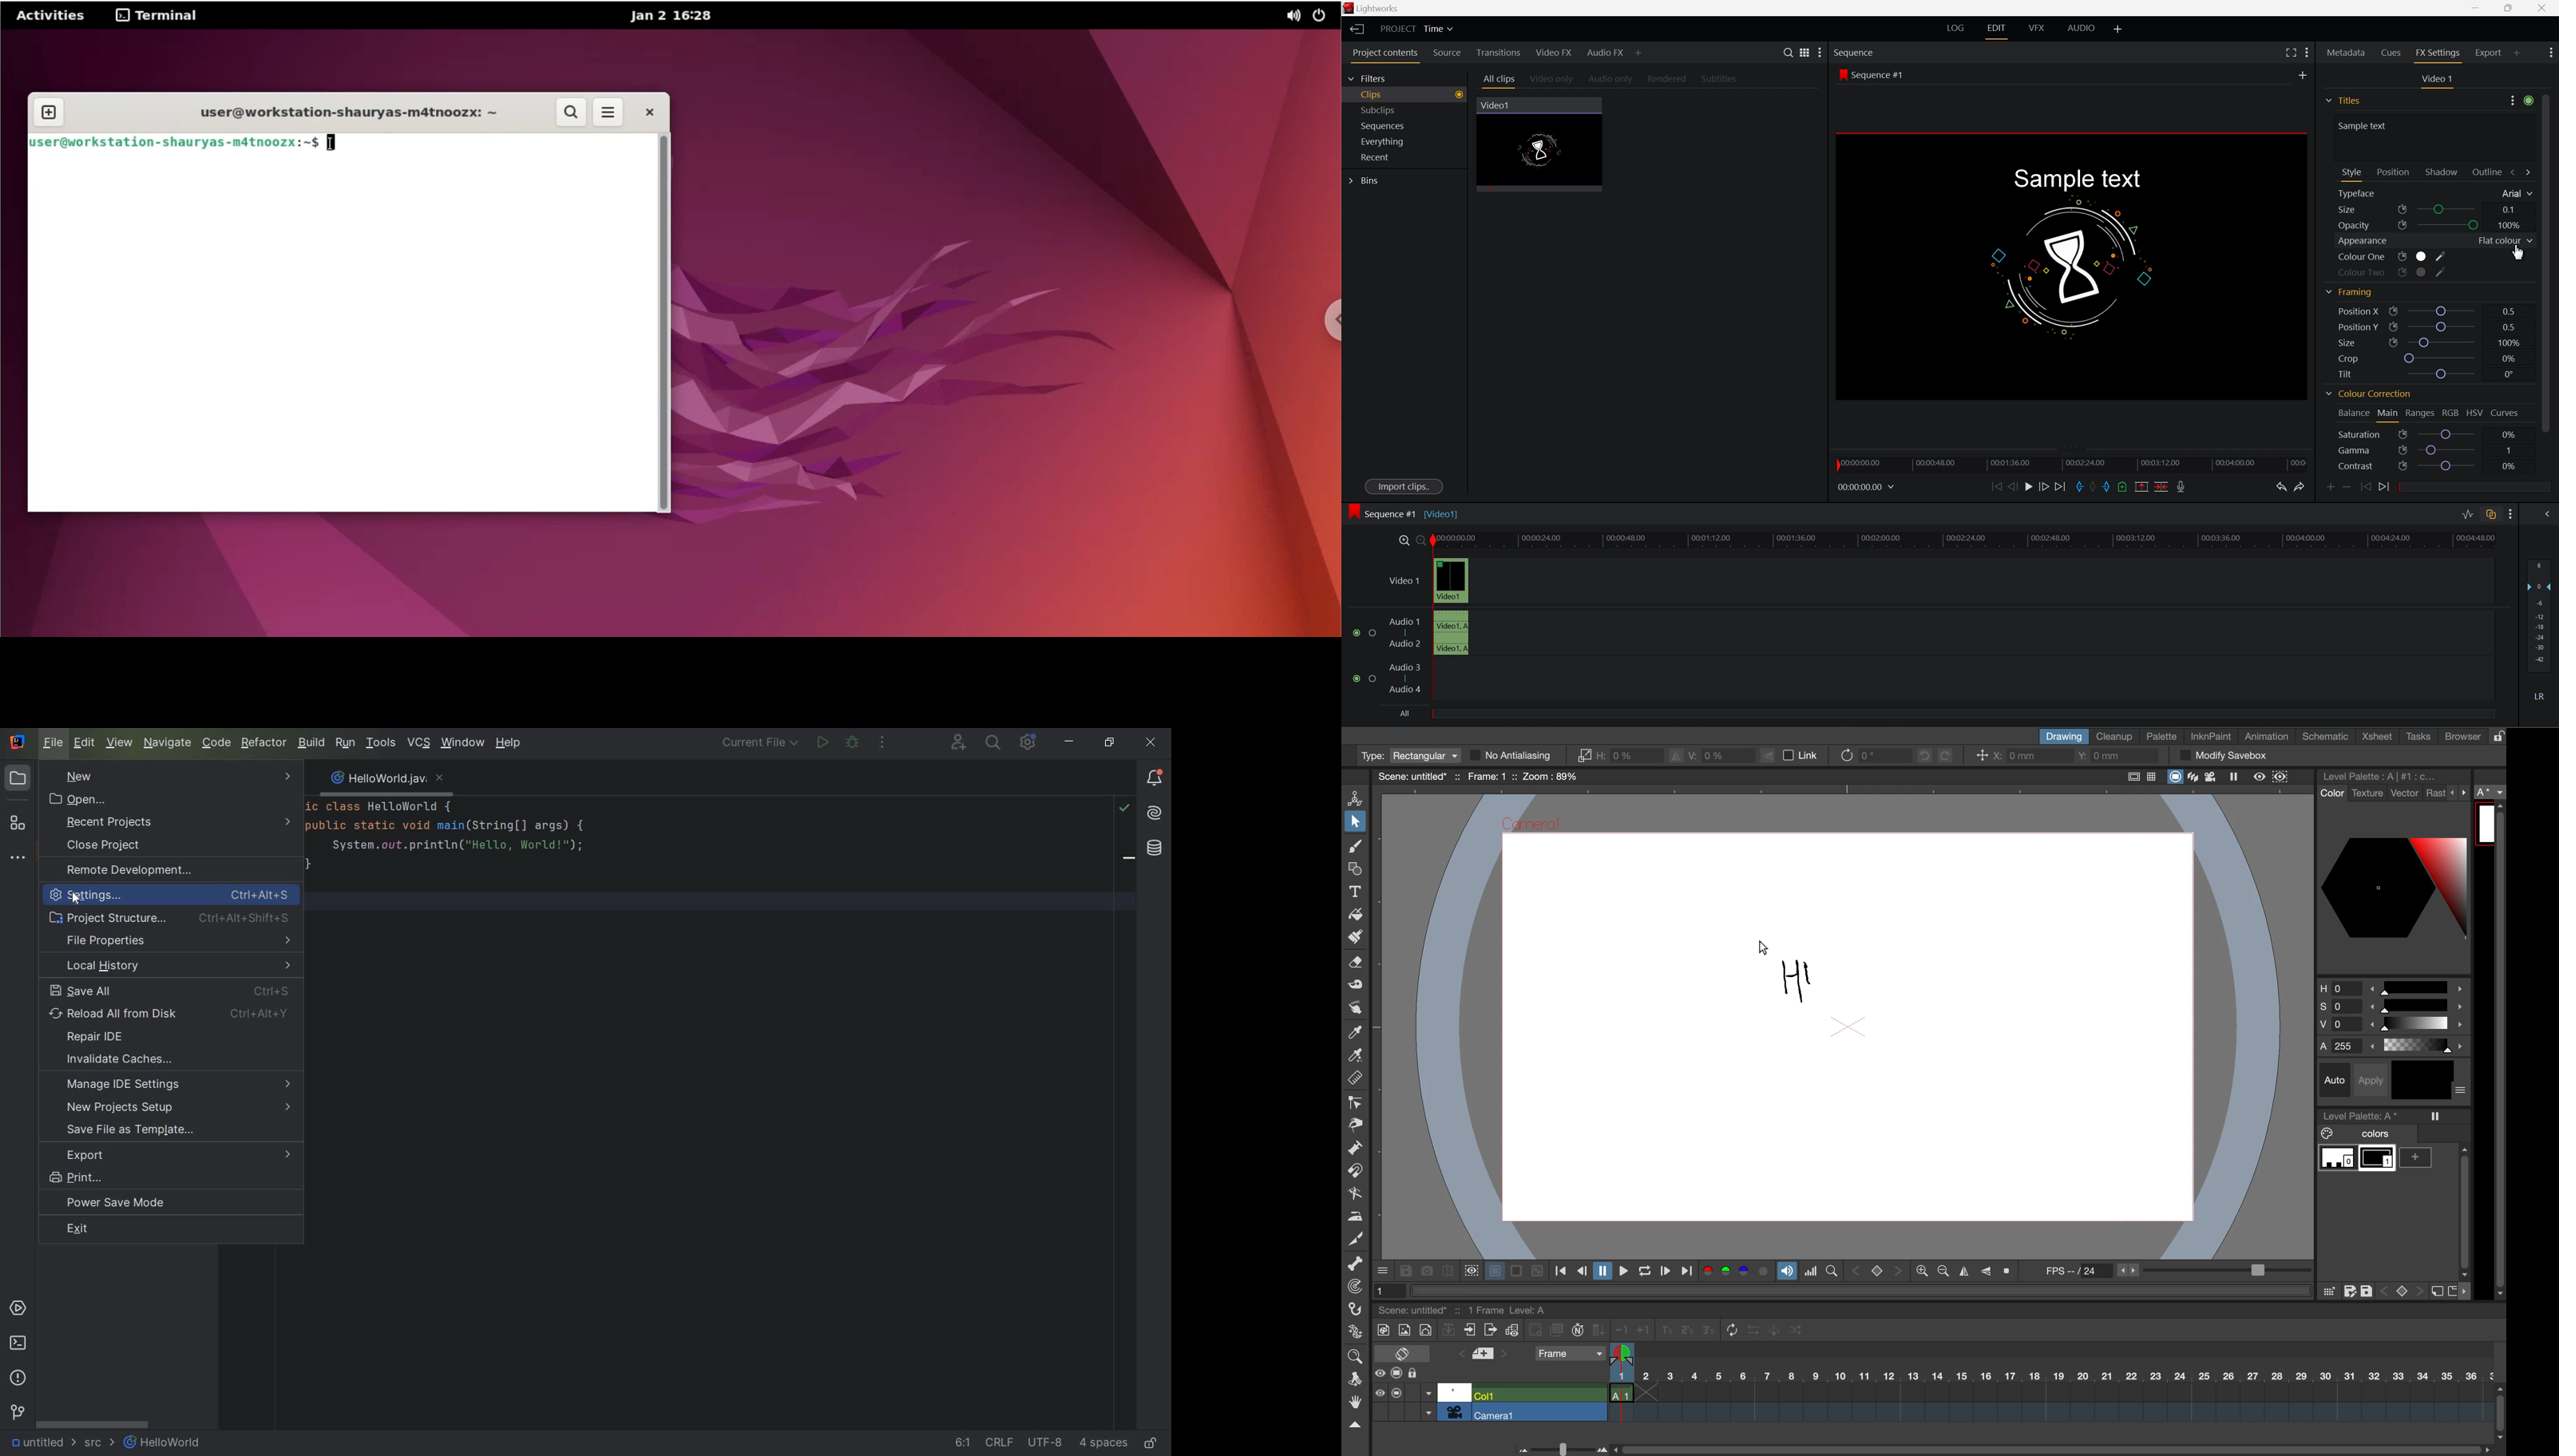 The width and height of the screenshot is (2576, 1456). I want to click on sound options, so click(1289, 16).